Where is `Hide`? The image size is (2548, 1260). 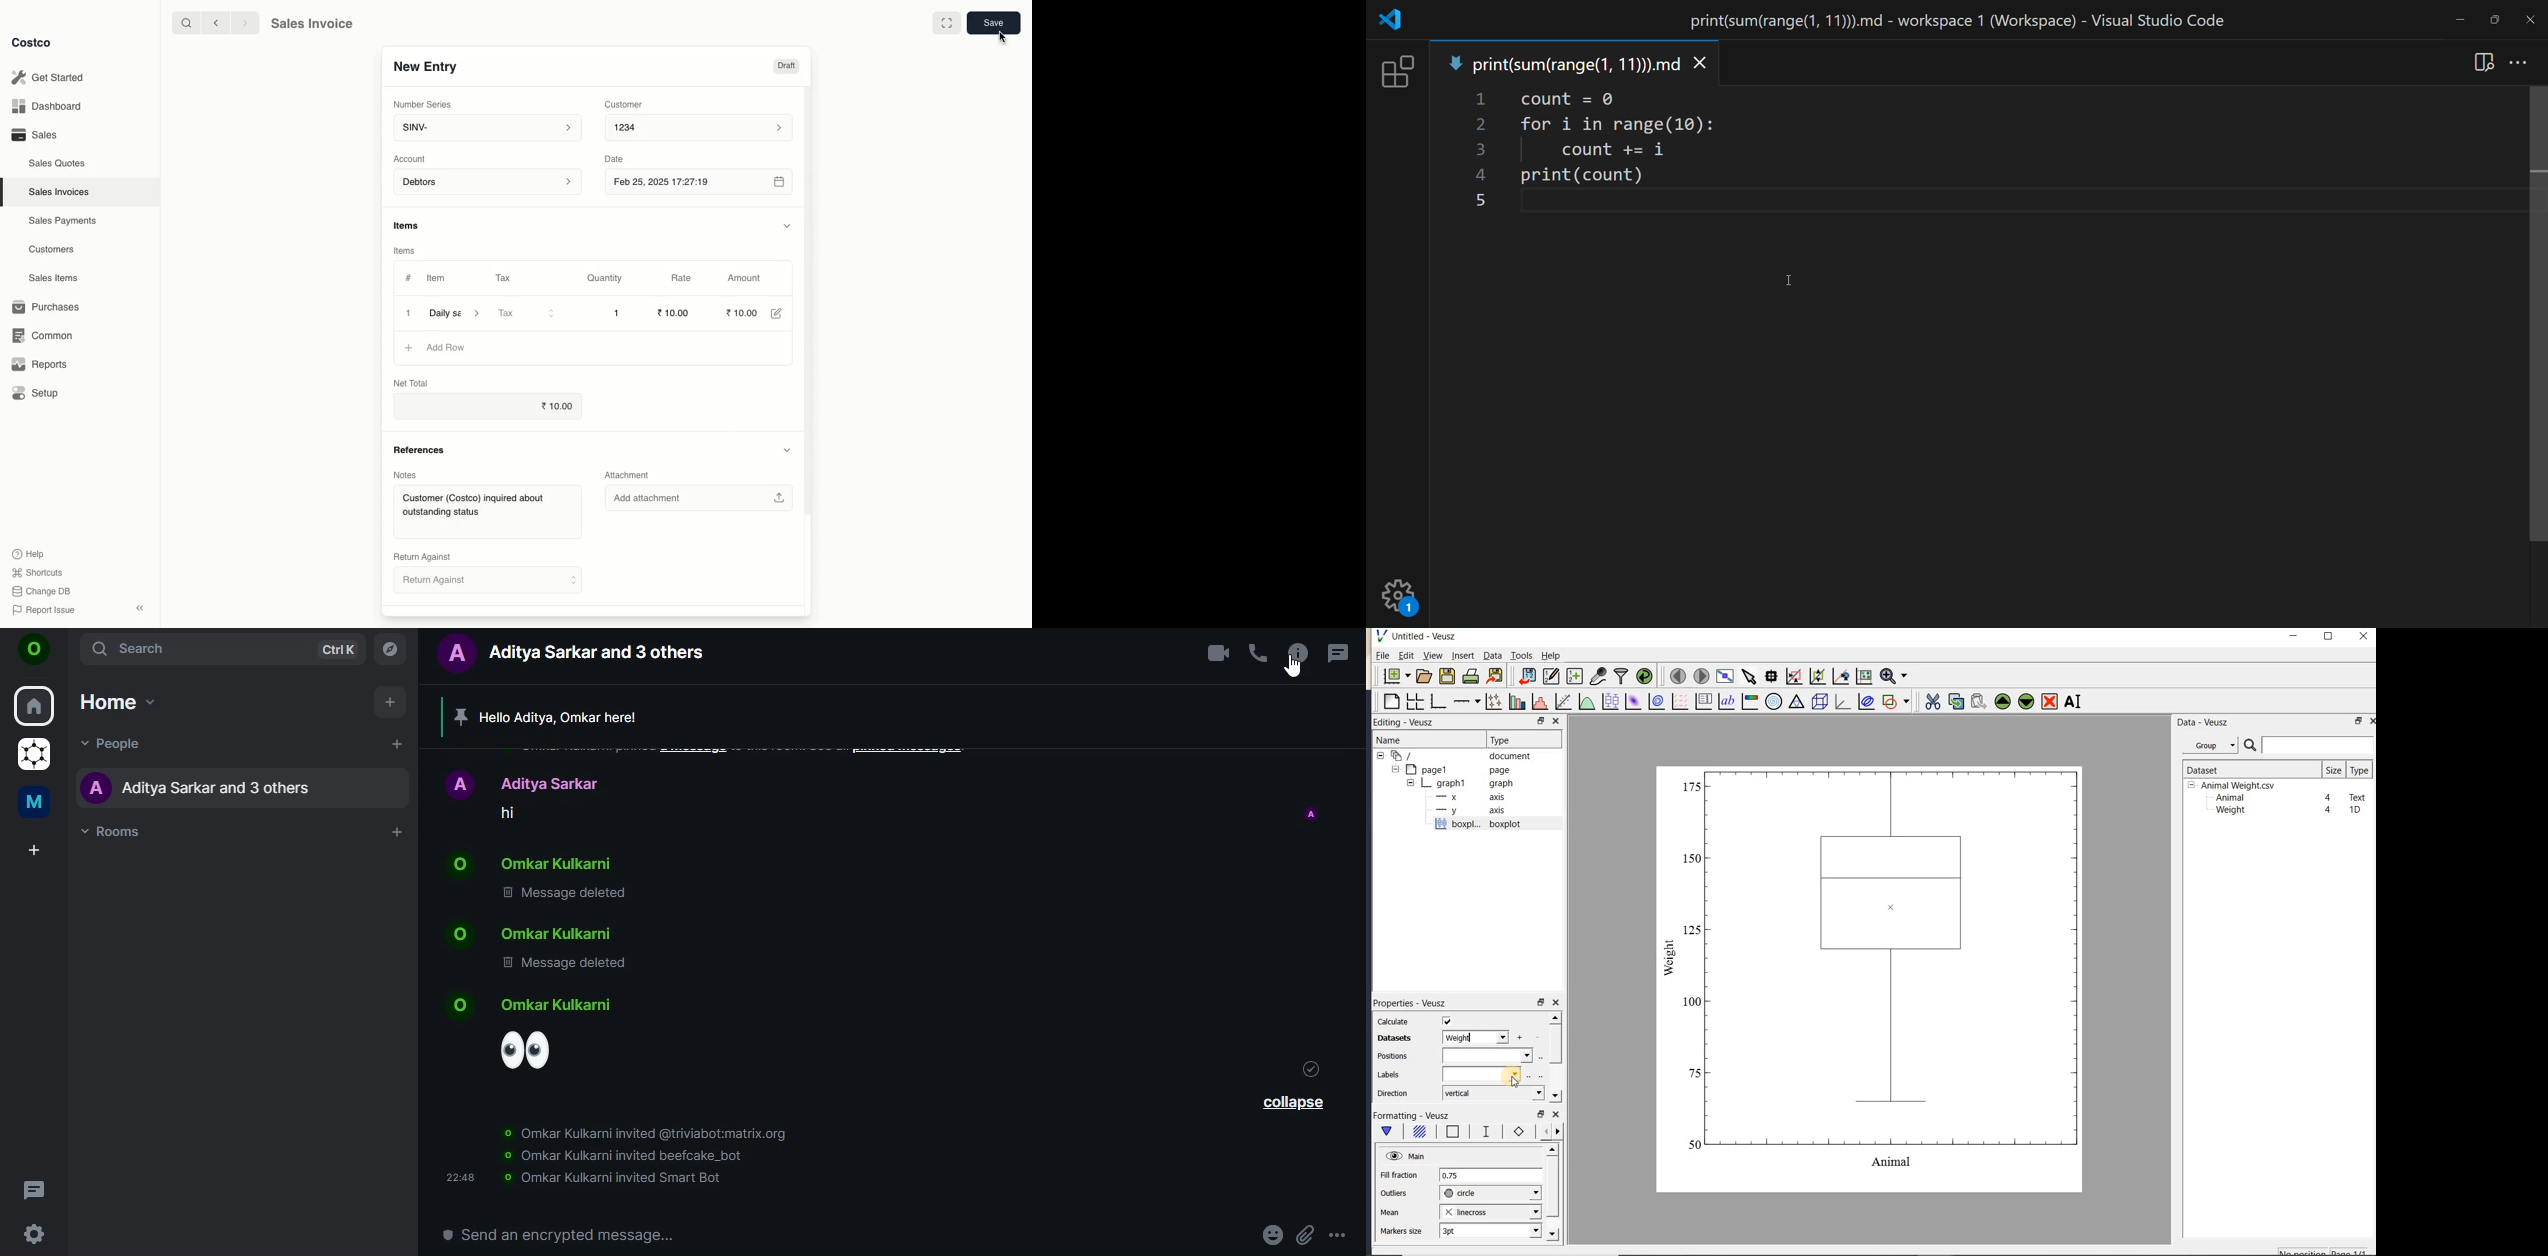 Hide is located at coordinates (789, 225).